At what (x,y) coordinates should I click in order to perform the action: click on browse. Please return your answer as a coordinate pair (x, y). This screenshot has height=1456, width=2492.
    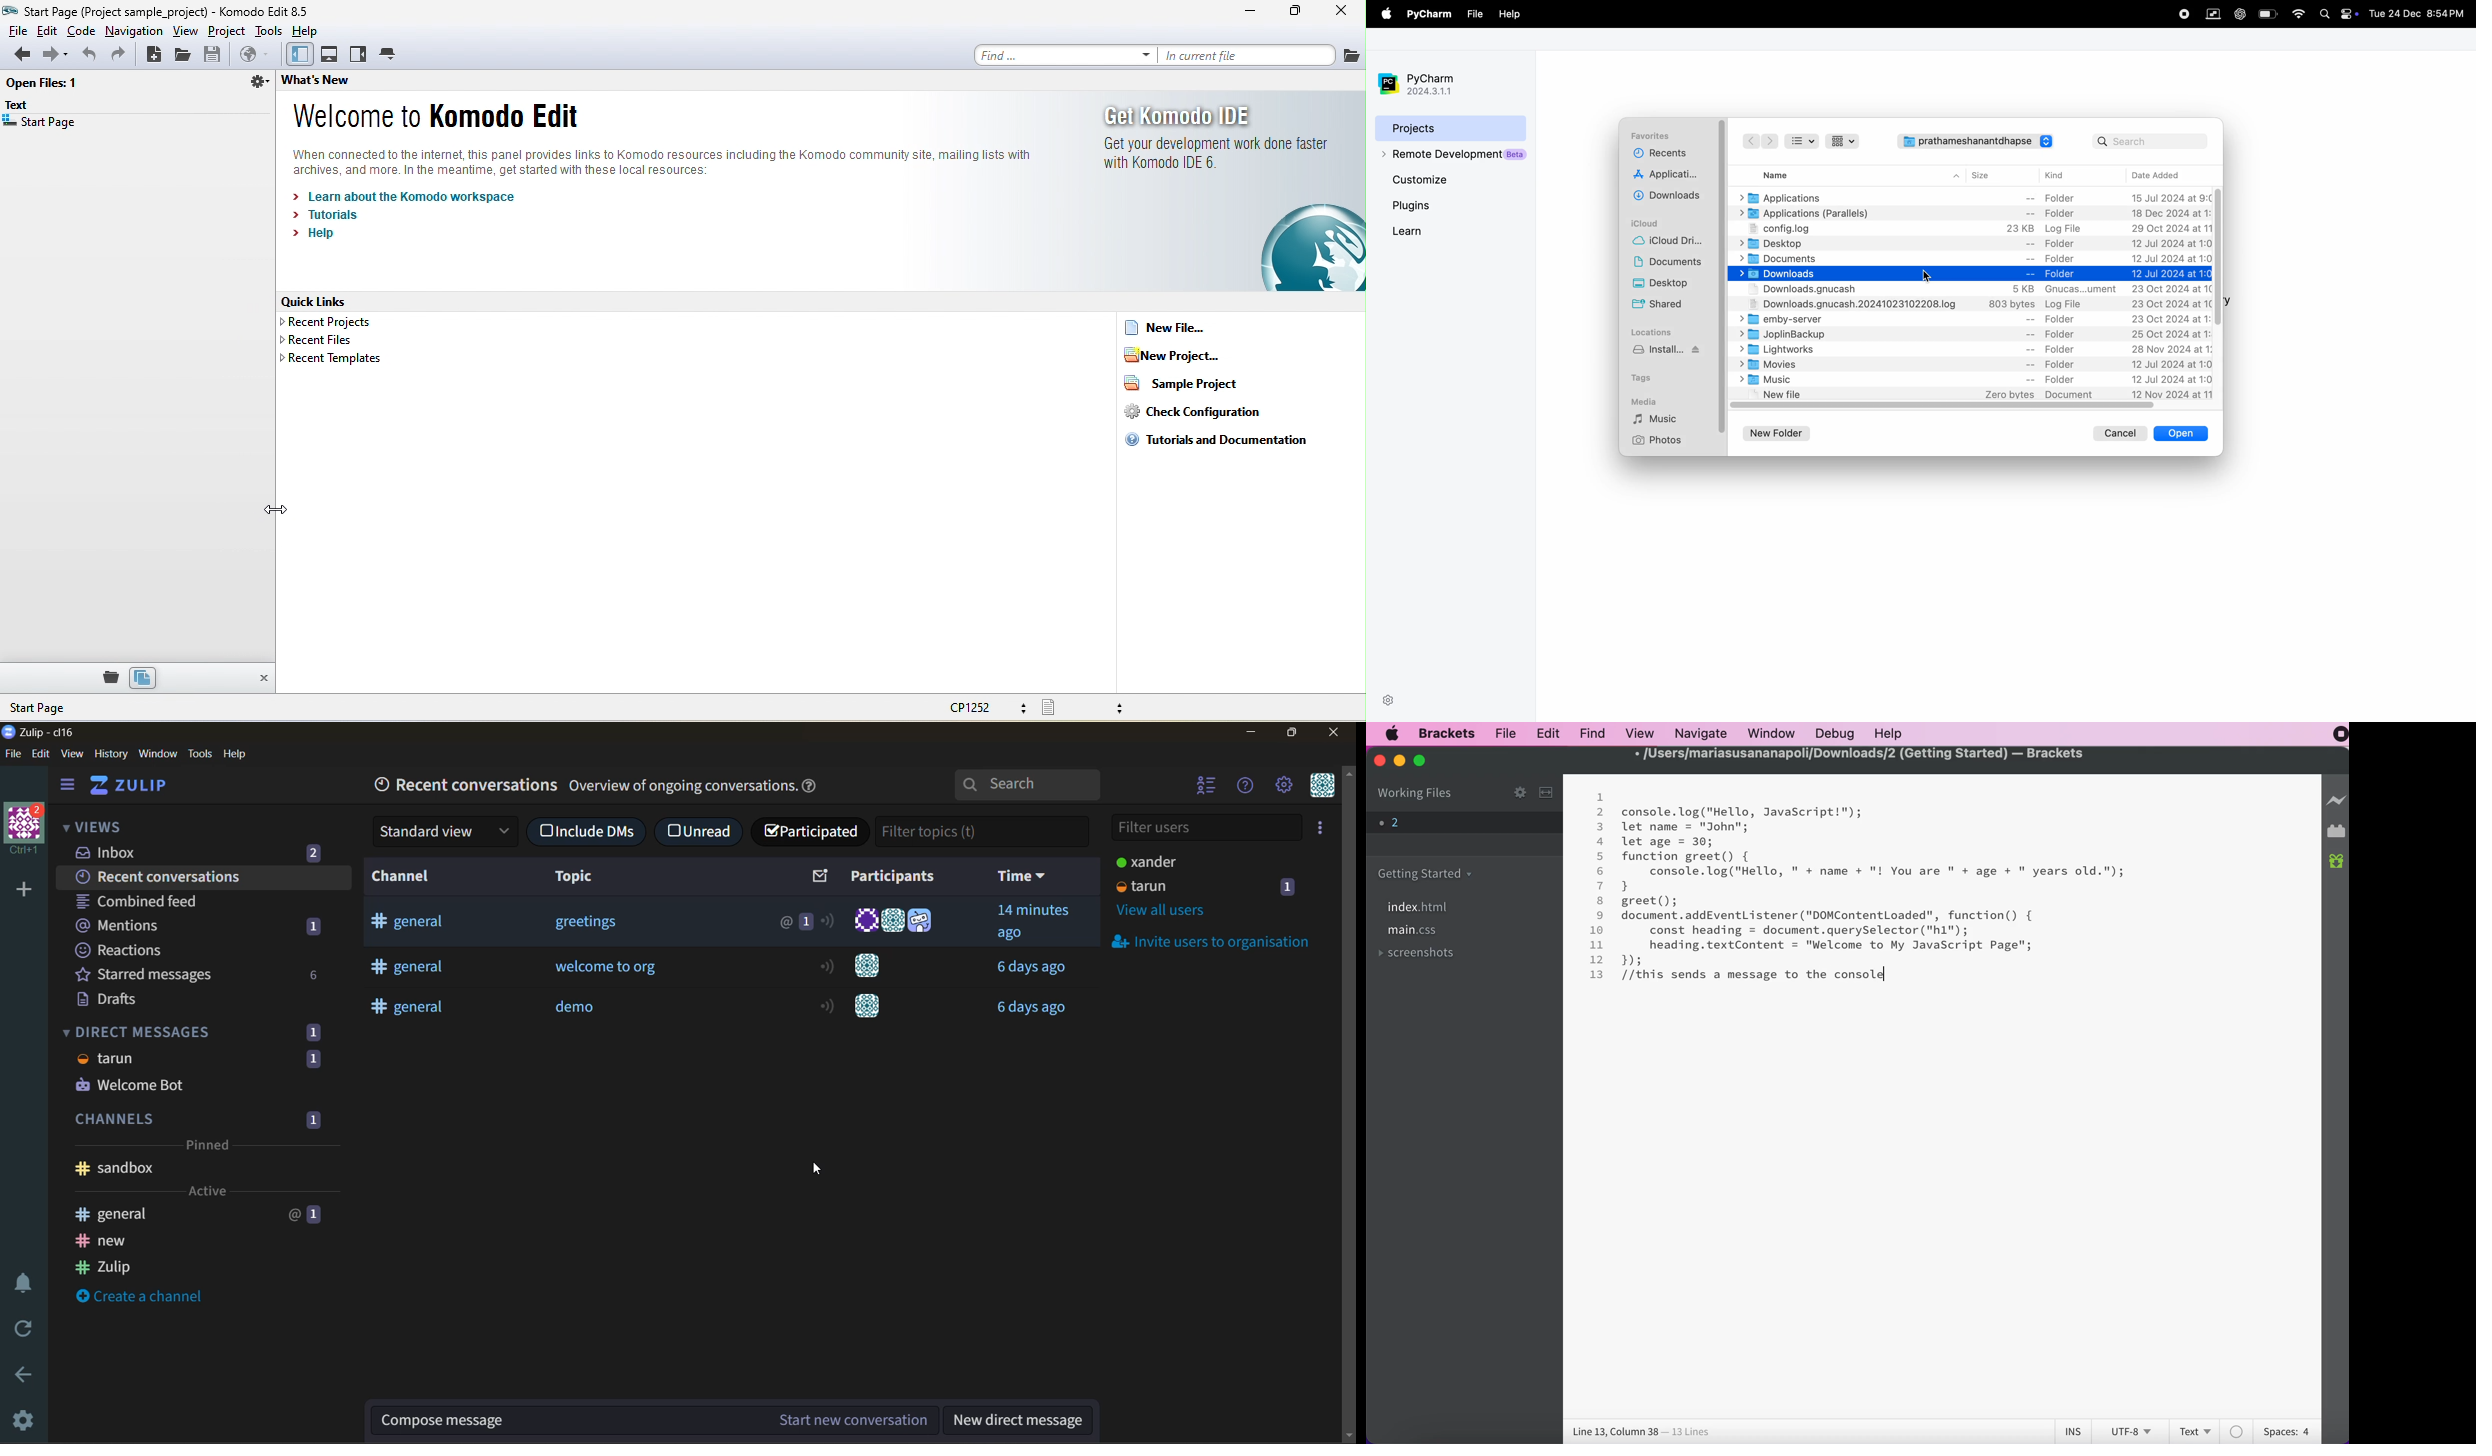
    Looking at the image, I should click on (253, 56).